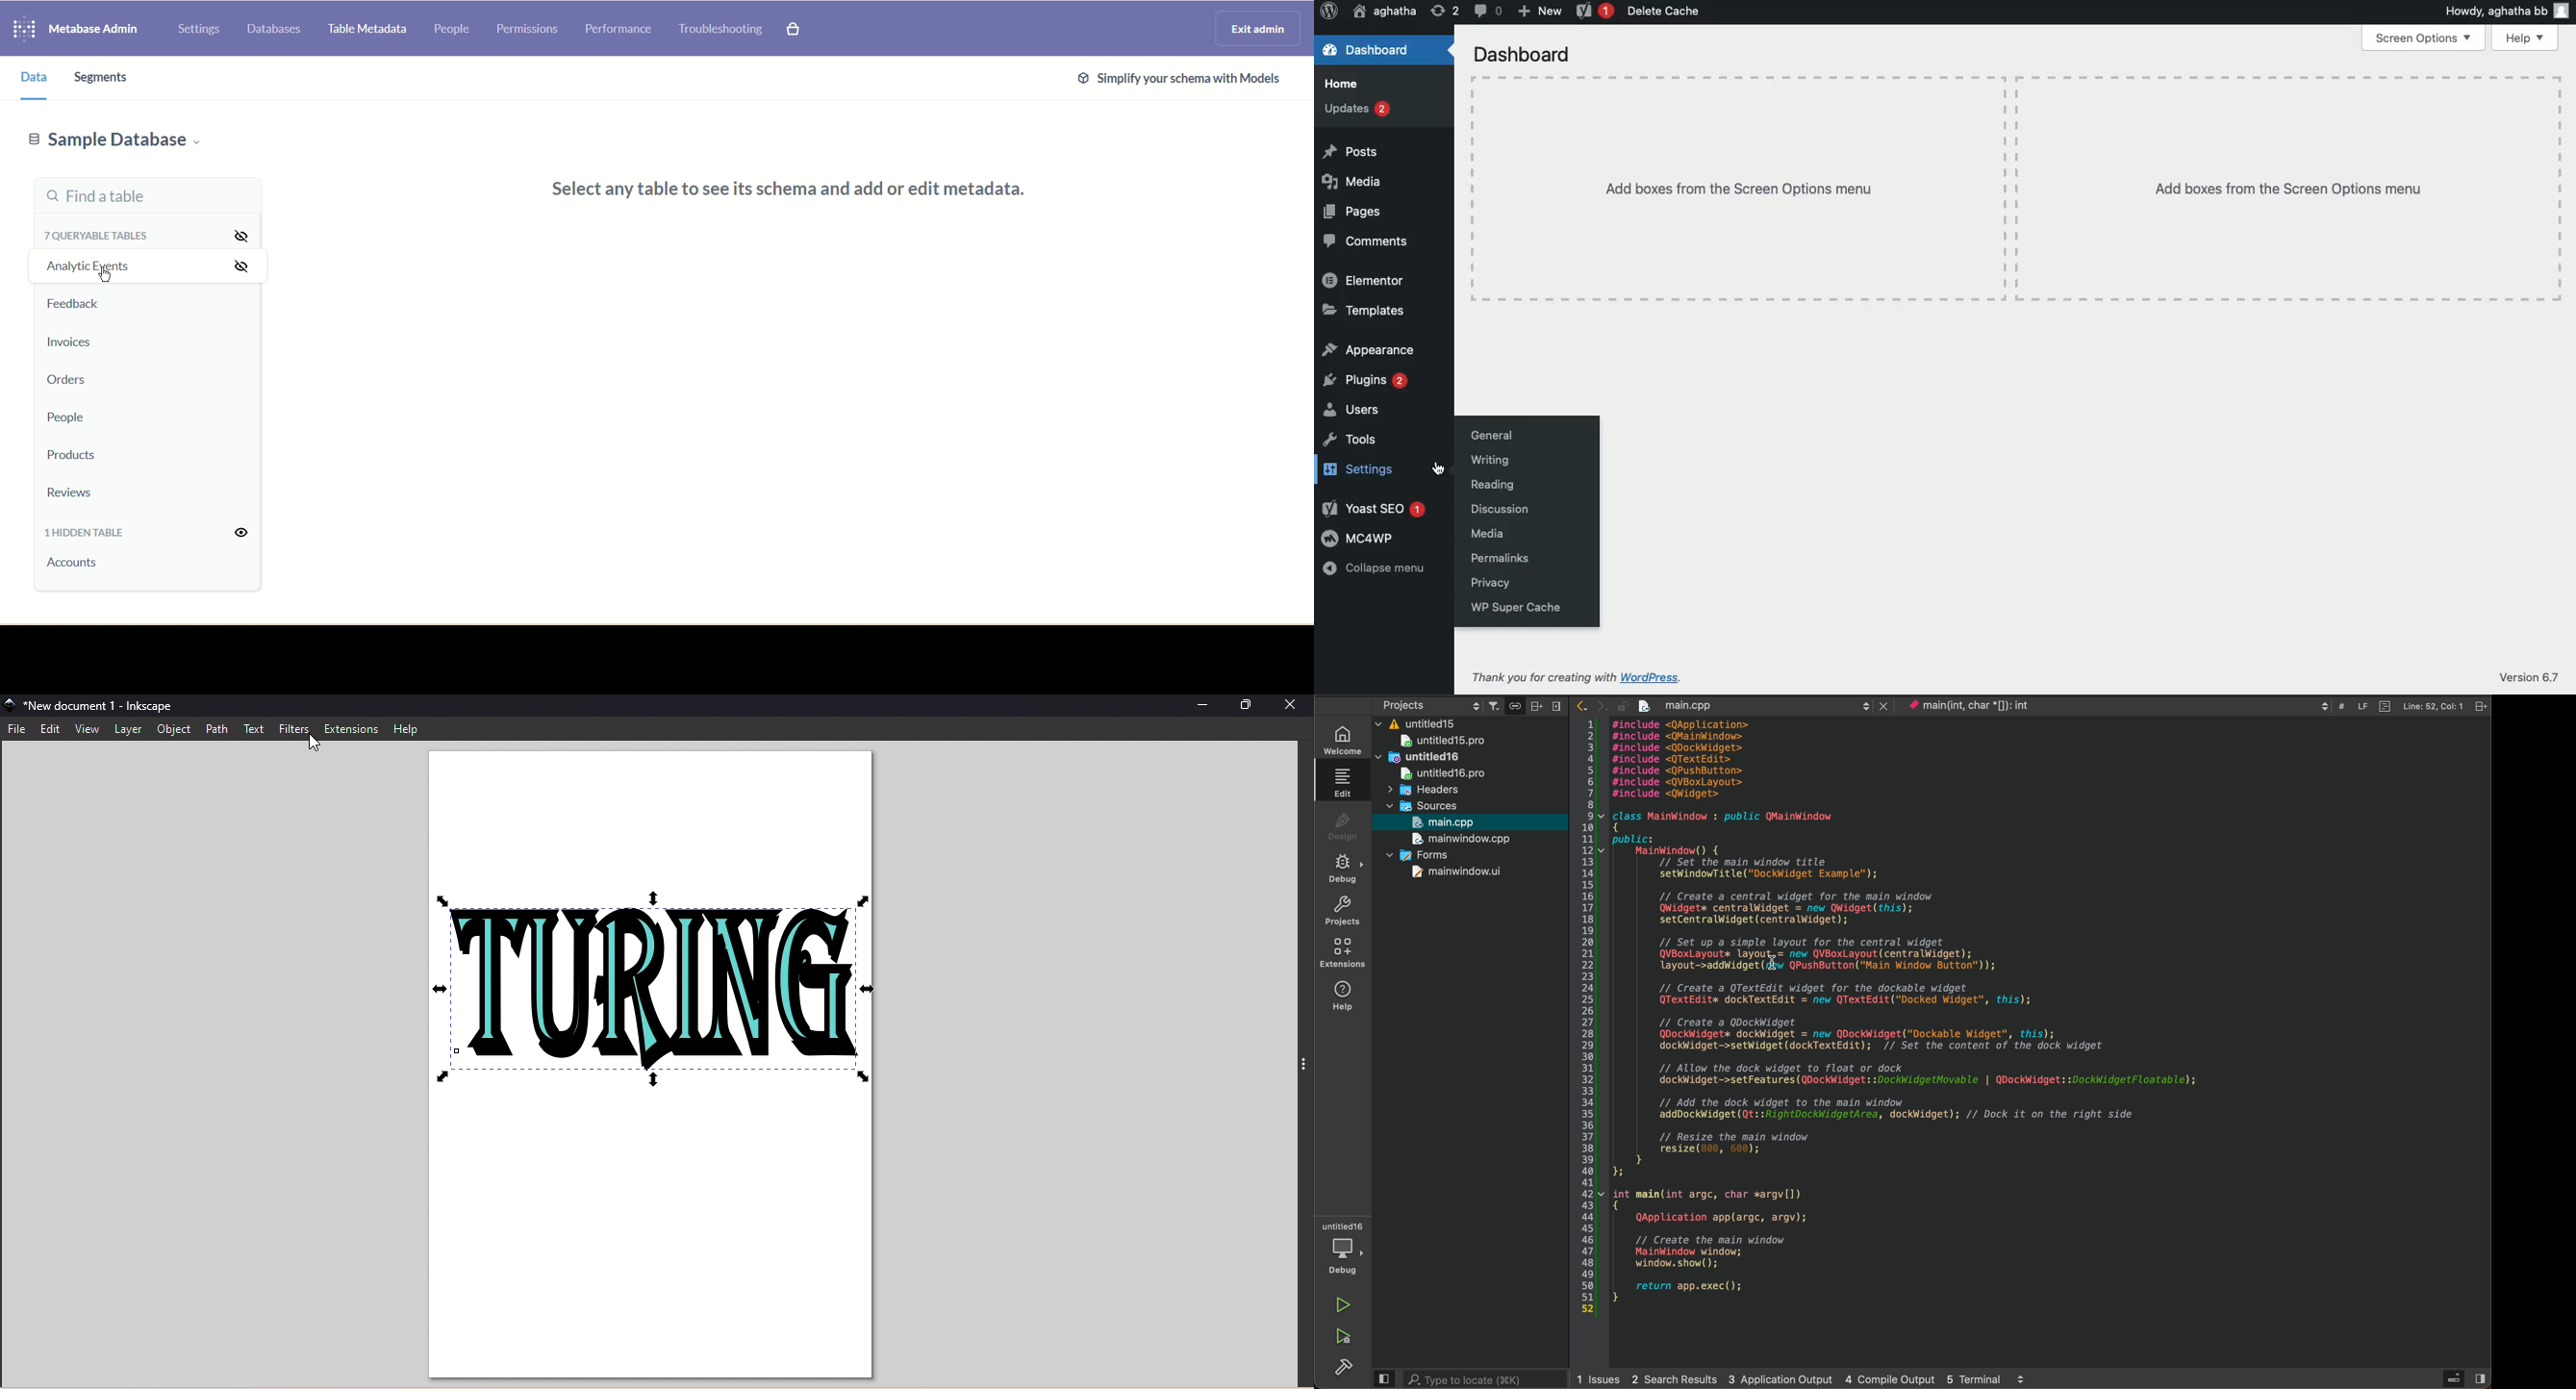  What do you see at coordinates (1490, 486) in the screenshot?
I see `Reading` at bounding box center [1490, 486].